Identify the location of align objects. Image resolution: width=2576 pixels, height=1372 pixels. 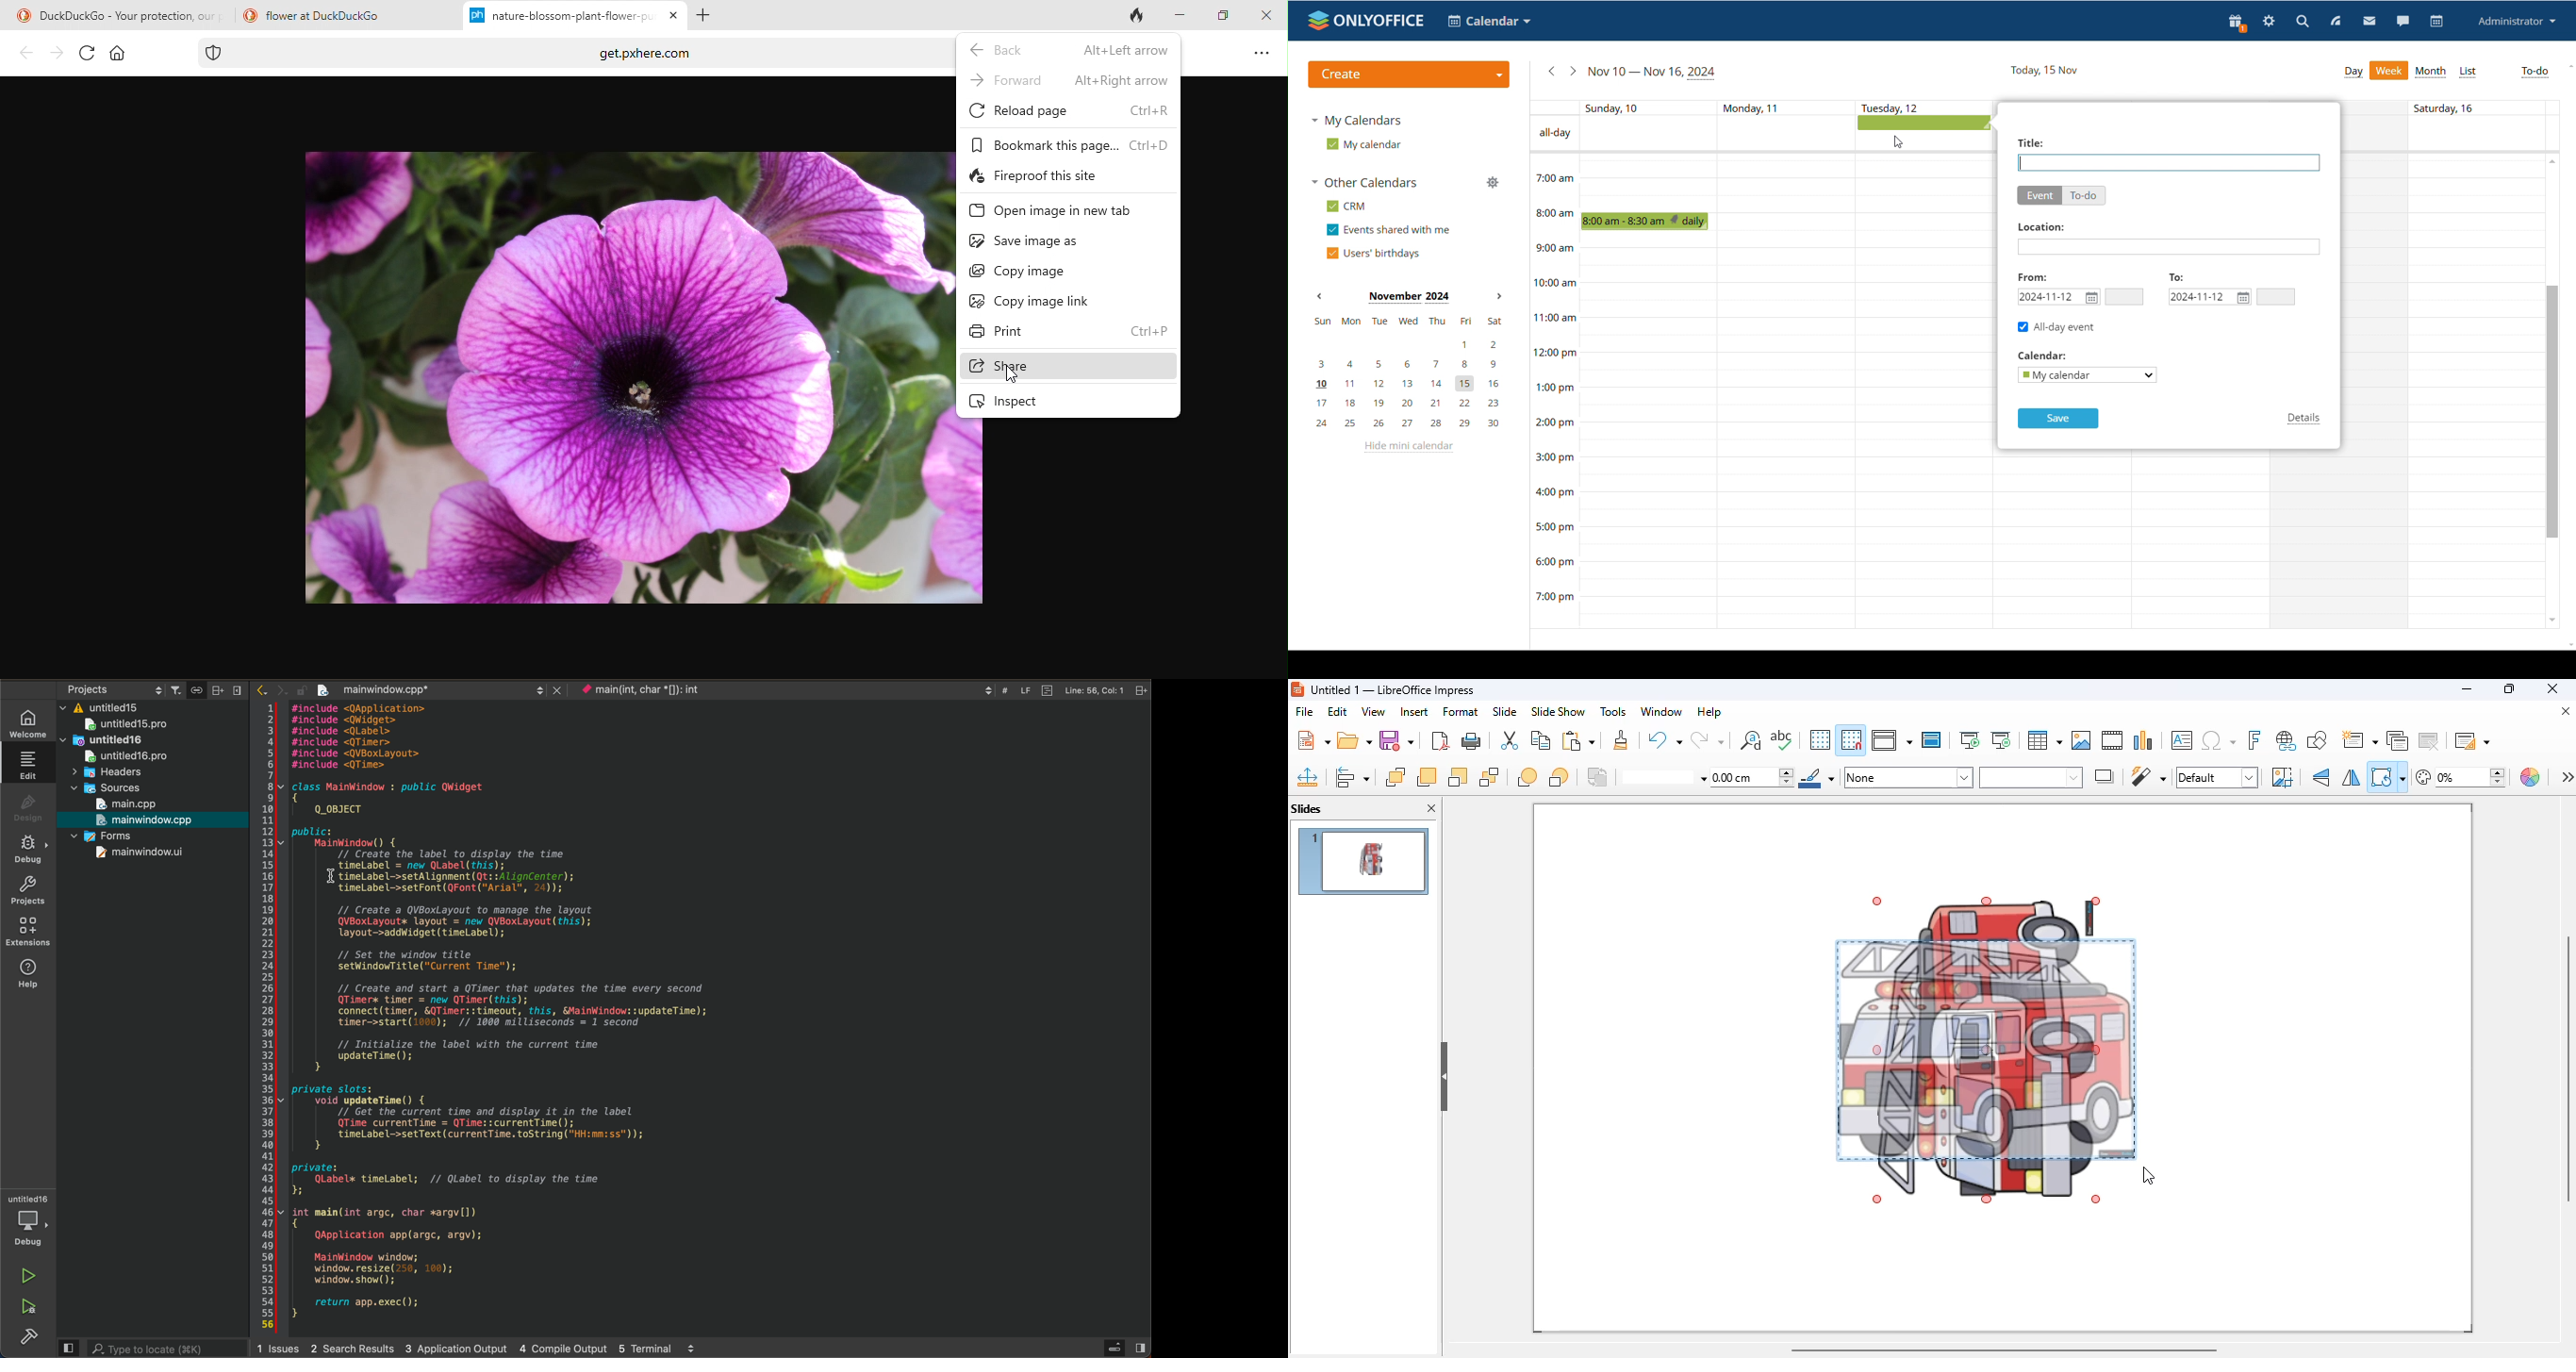
(1352, 777).